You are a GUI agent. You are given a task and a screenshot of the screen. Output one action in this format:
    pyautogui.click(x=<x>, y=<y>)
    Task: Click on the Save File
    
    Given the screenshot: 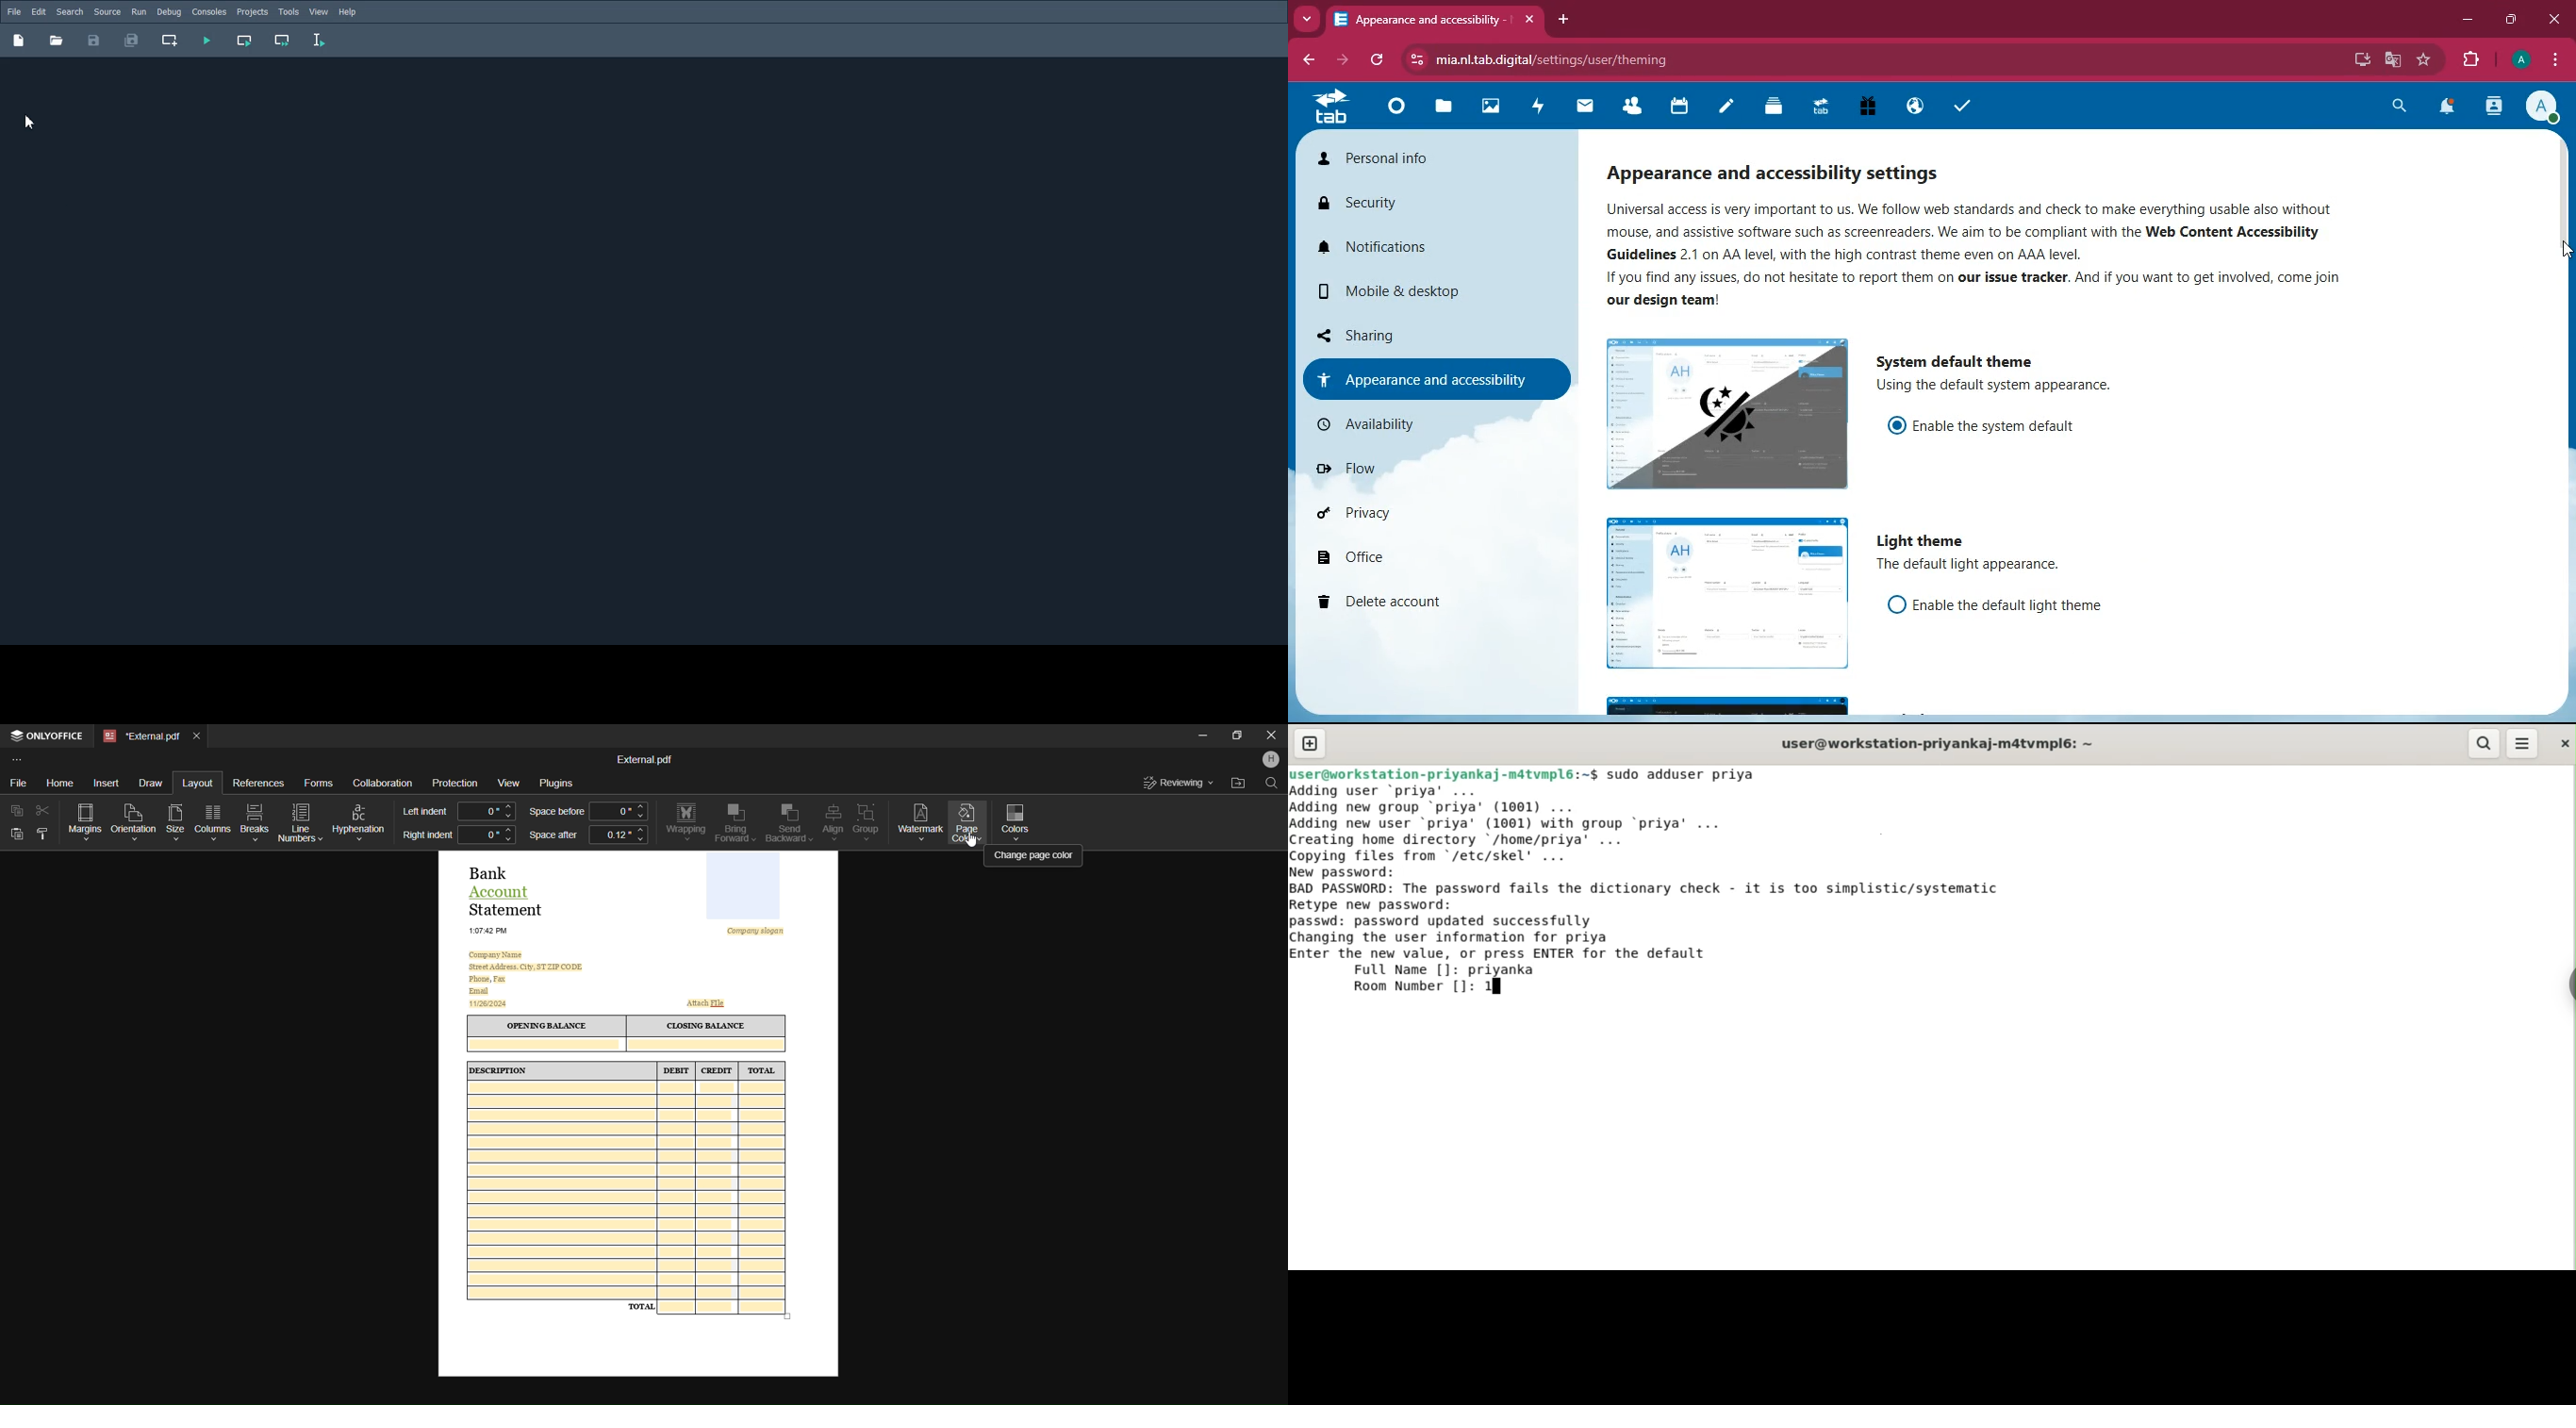 What is the action you would take?
    pyautogui.click(x=94, y=40)
    